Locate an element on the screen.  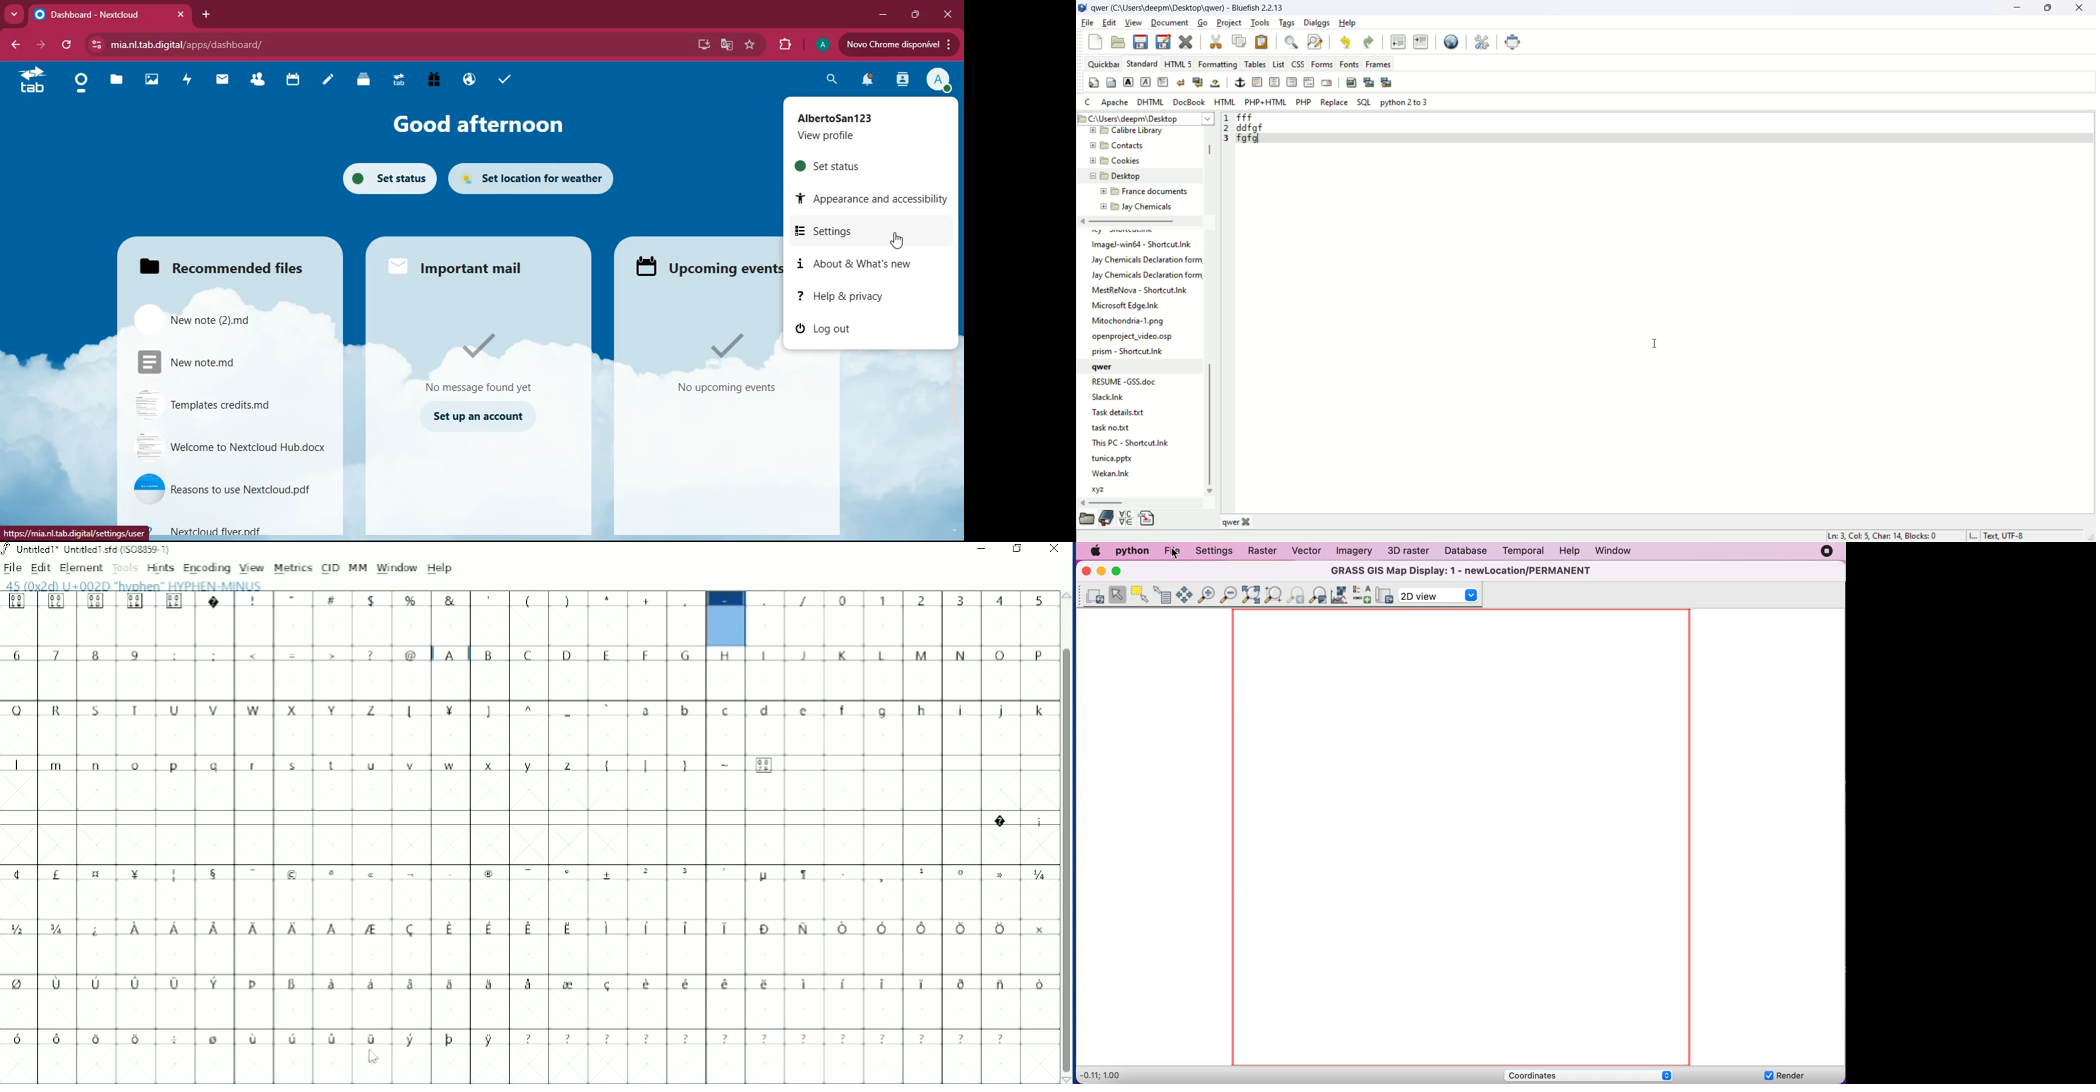
Standard is located at coordinates (1143, 64).